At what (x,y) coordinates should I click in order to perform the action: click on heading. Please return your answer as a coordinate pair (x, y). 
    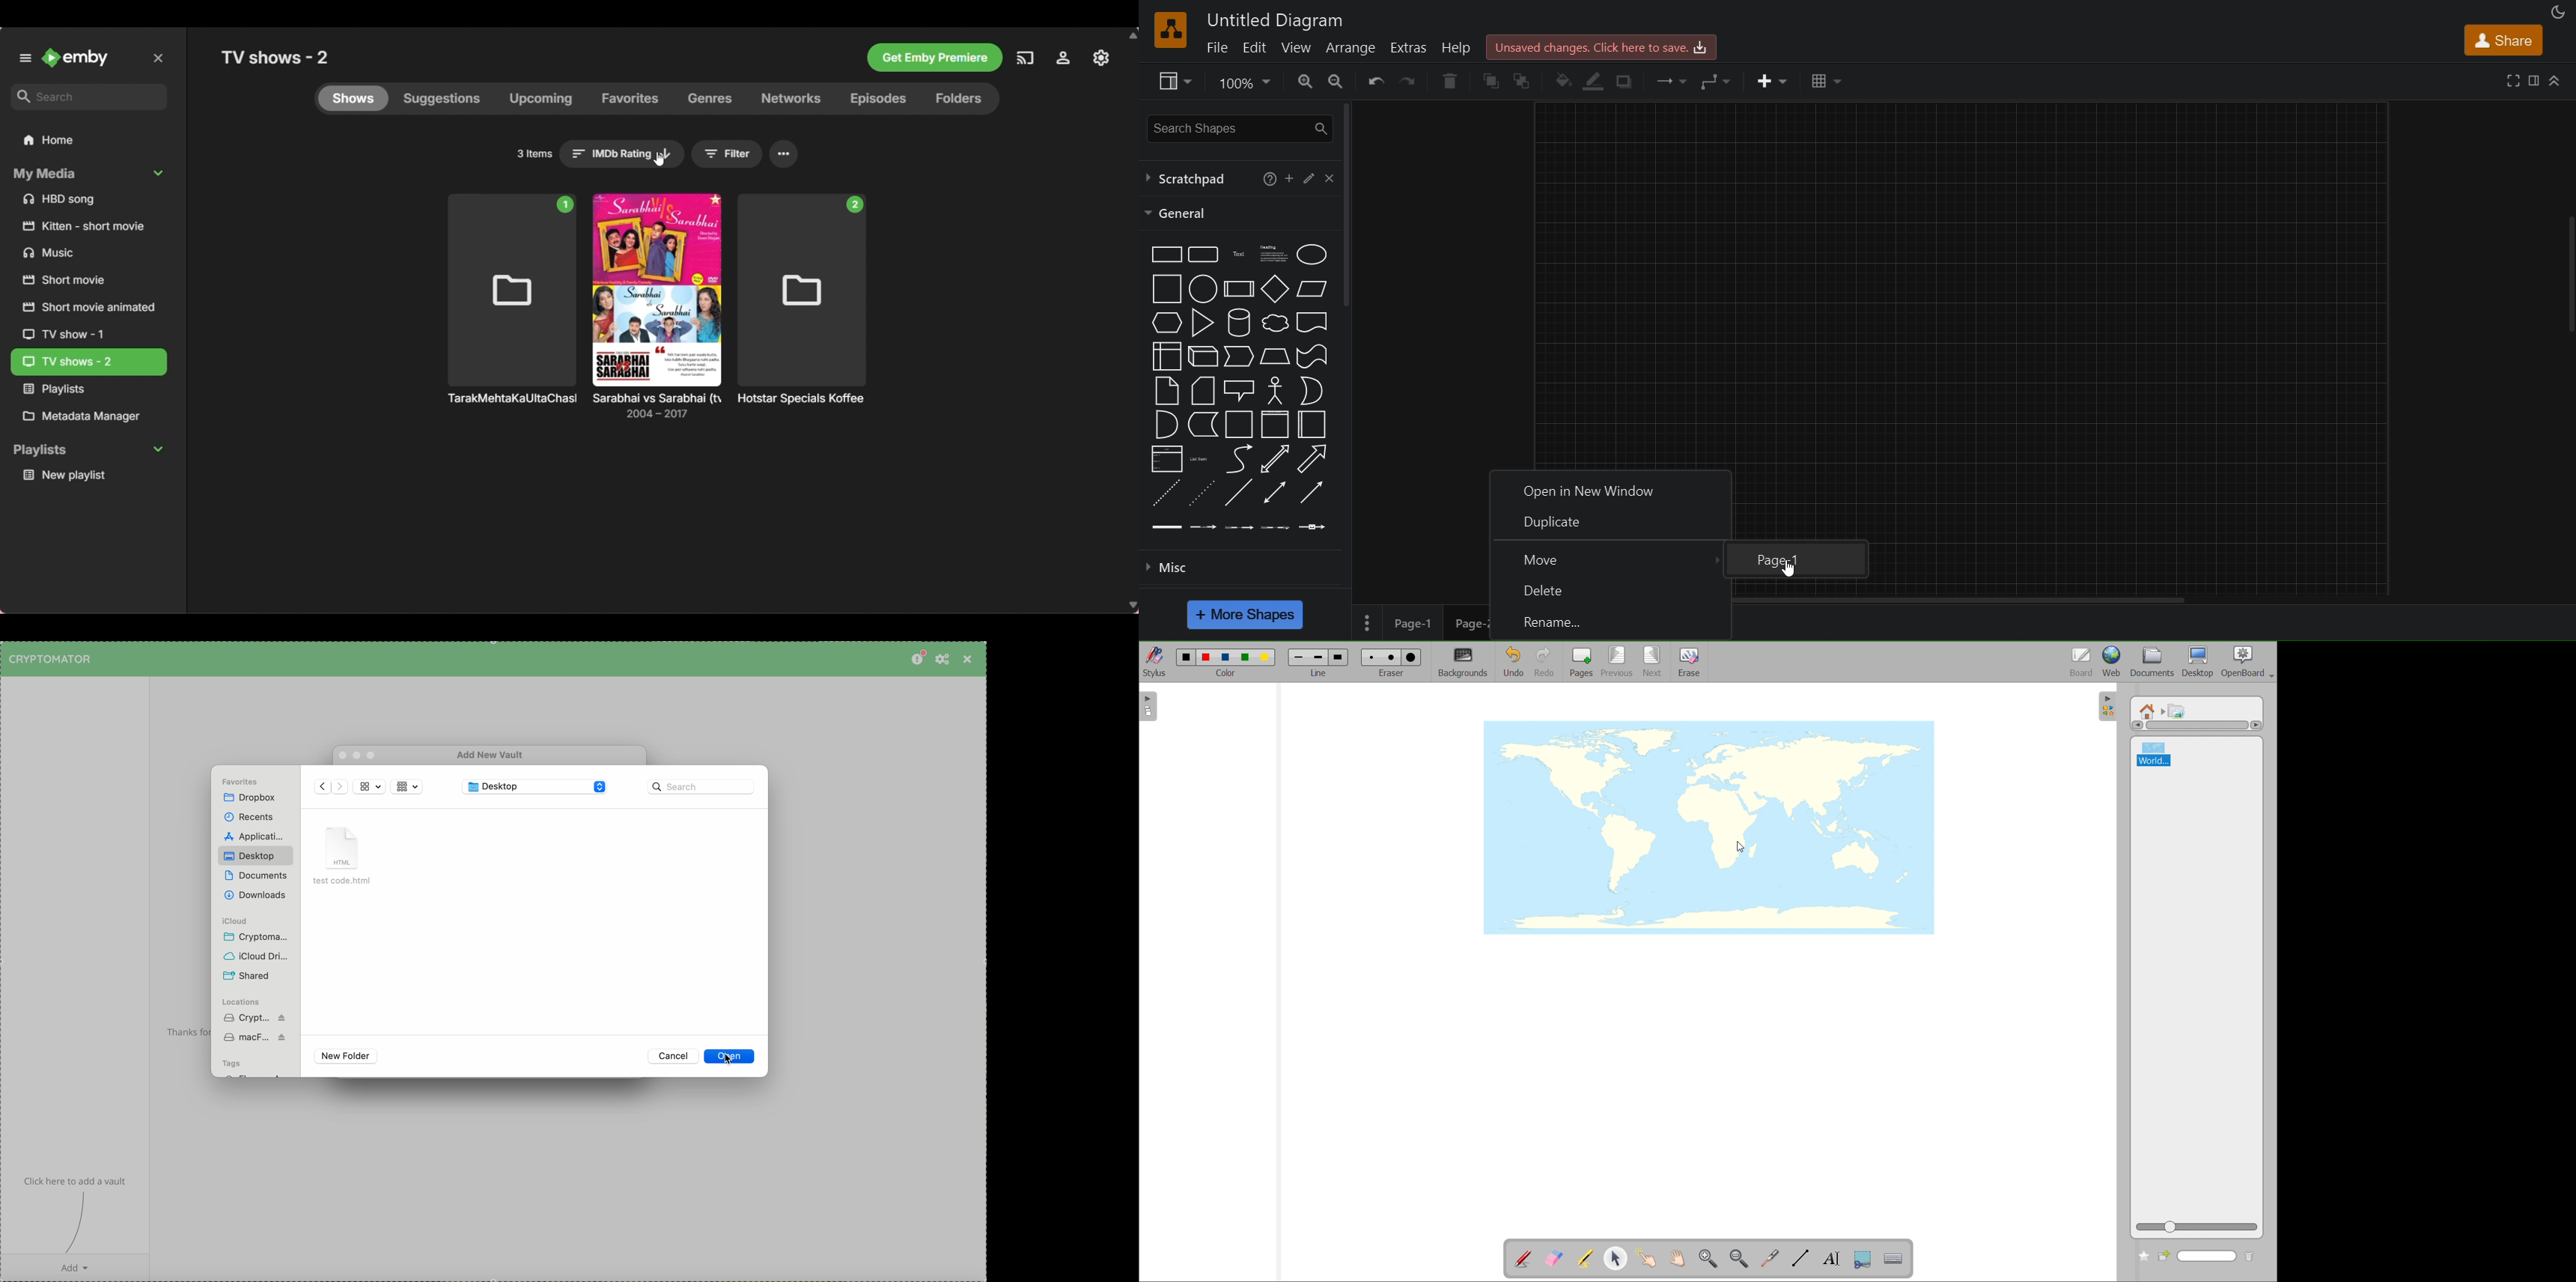
    Looking at the image, I should click on (1273, 253).